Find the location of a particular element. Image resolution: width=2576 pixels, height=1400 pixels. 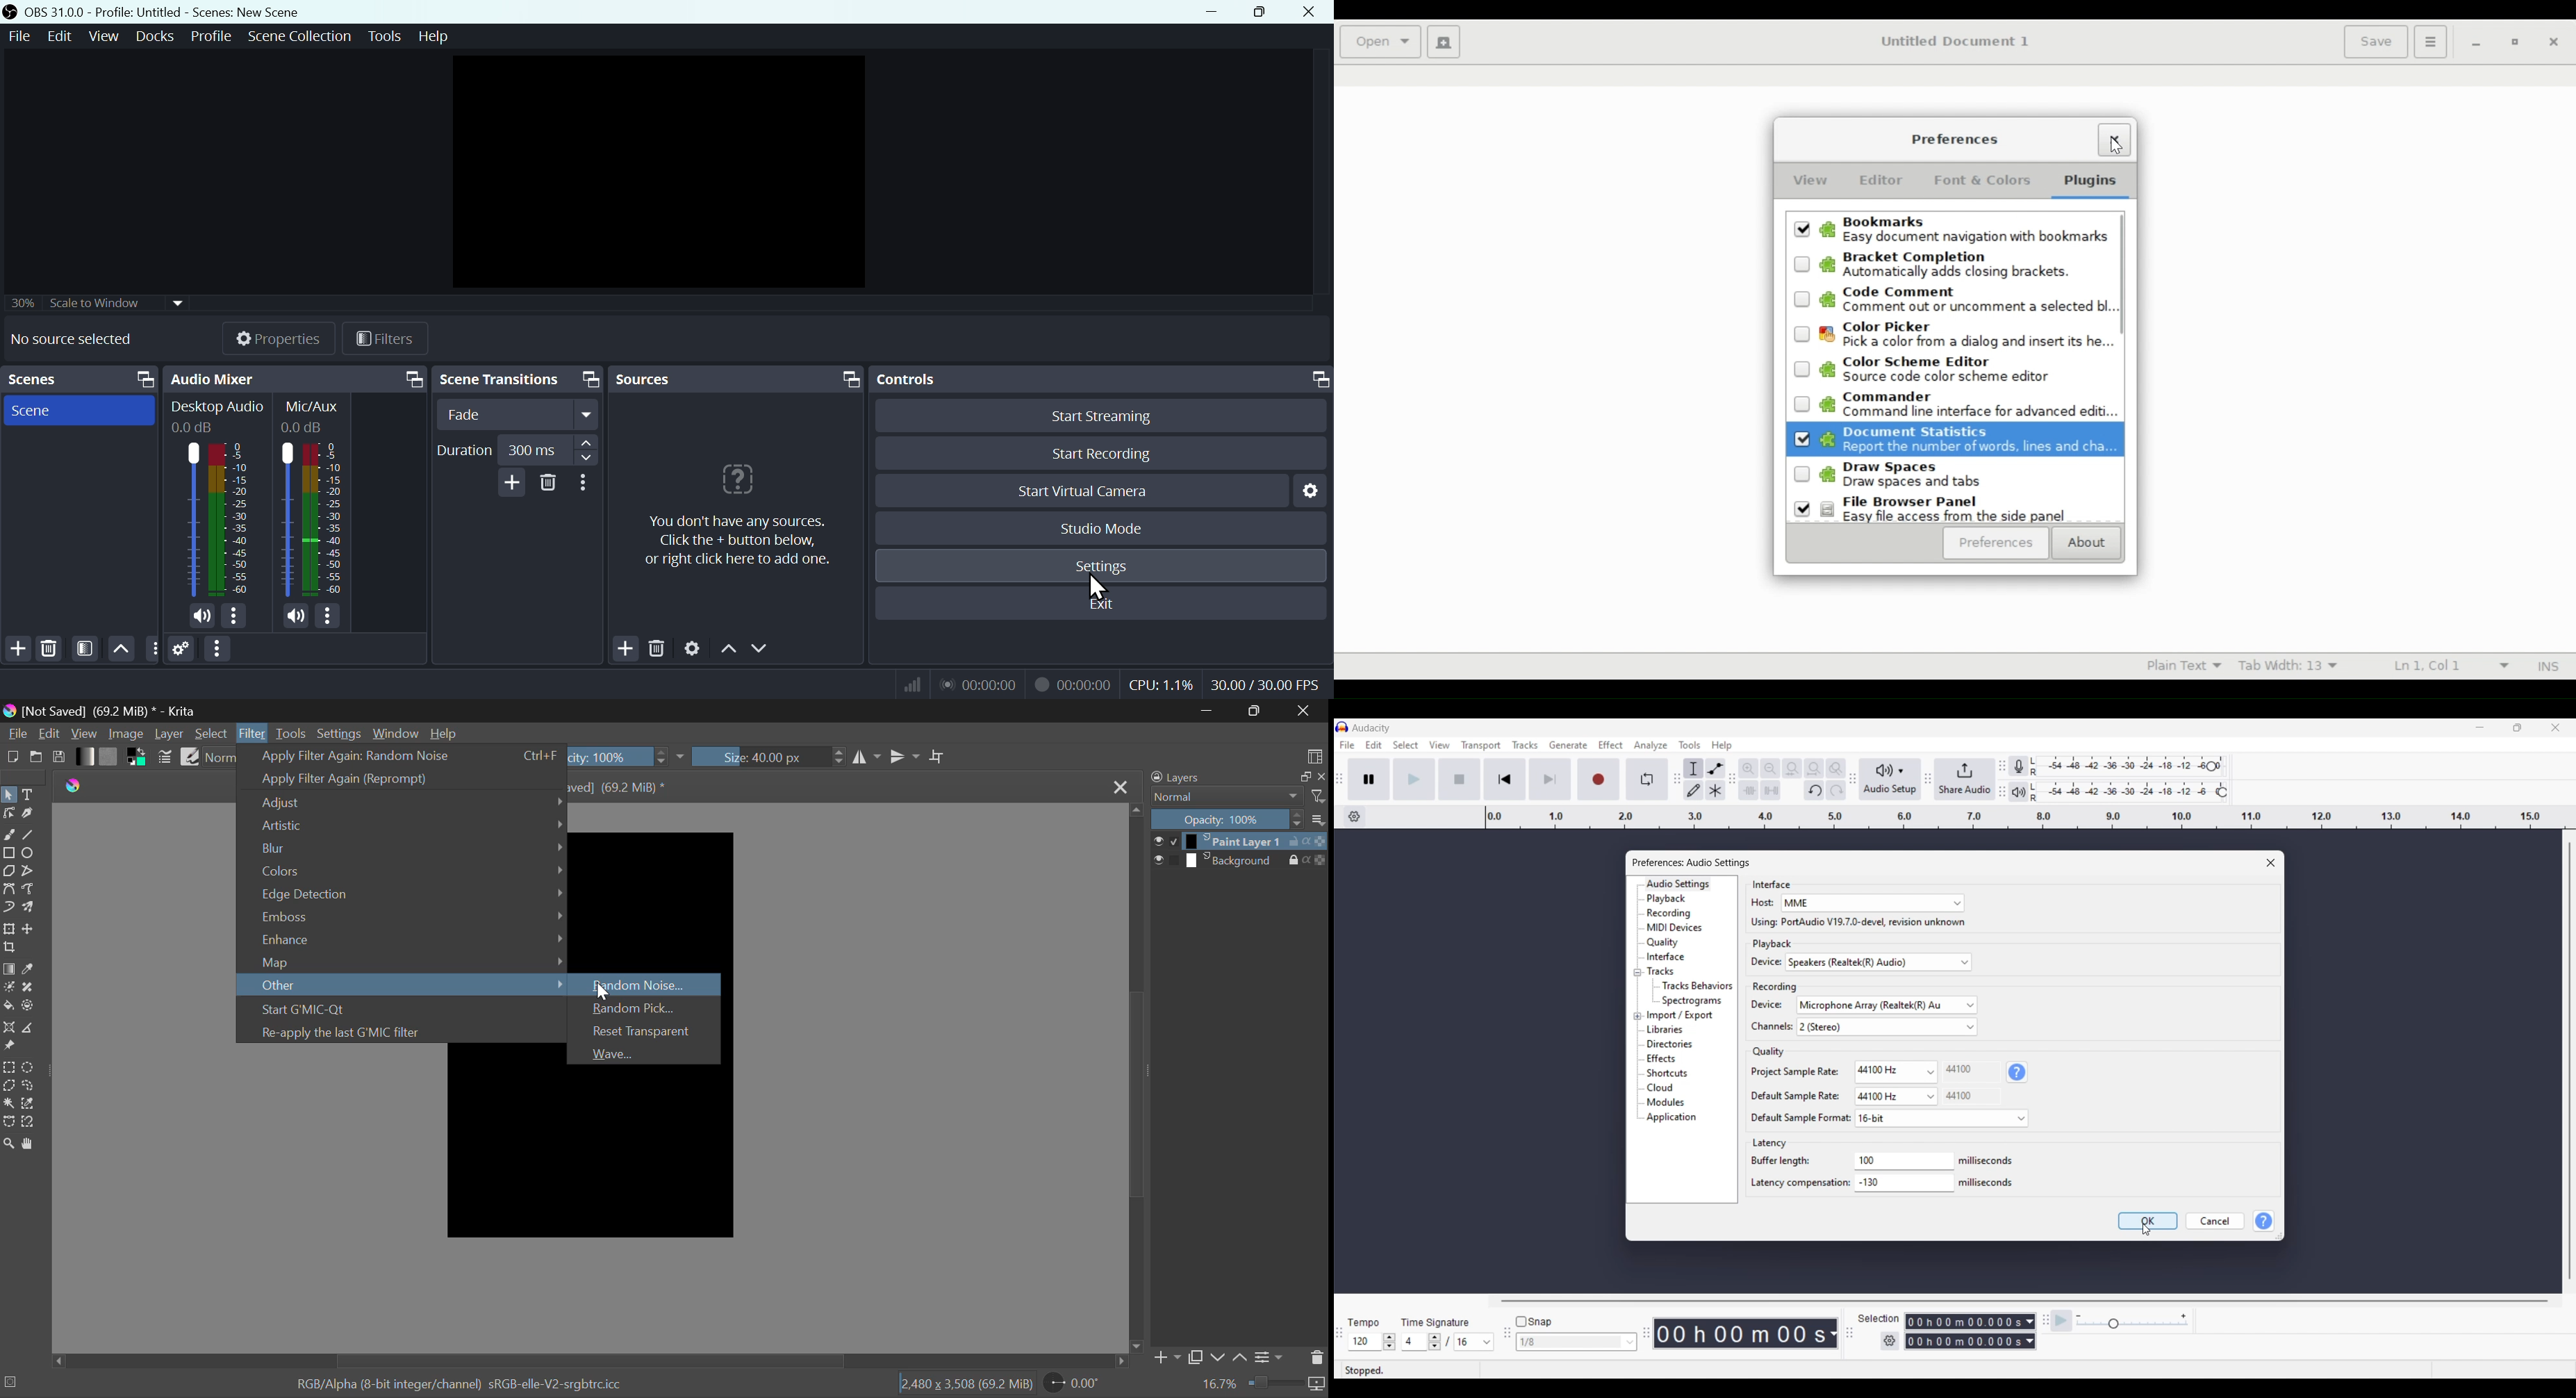

Text is located at coordinates (28, 793).